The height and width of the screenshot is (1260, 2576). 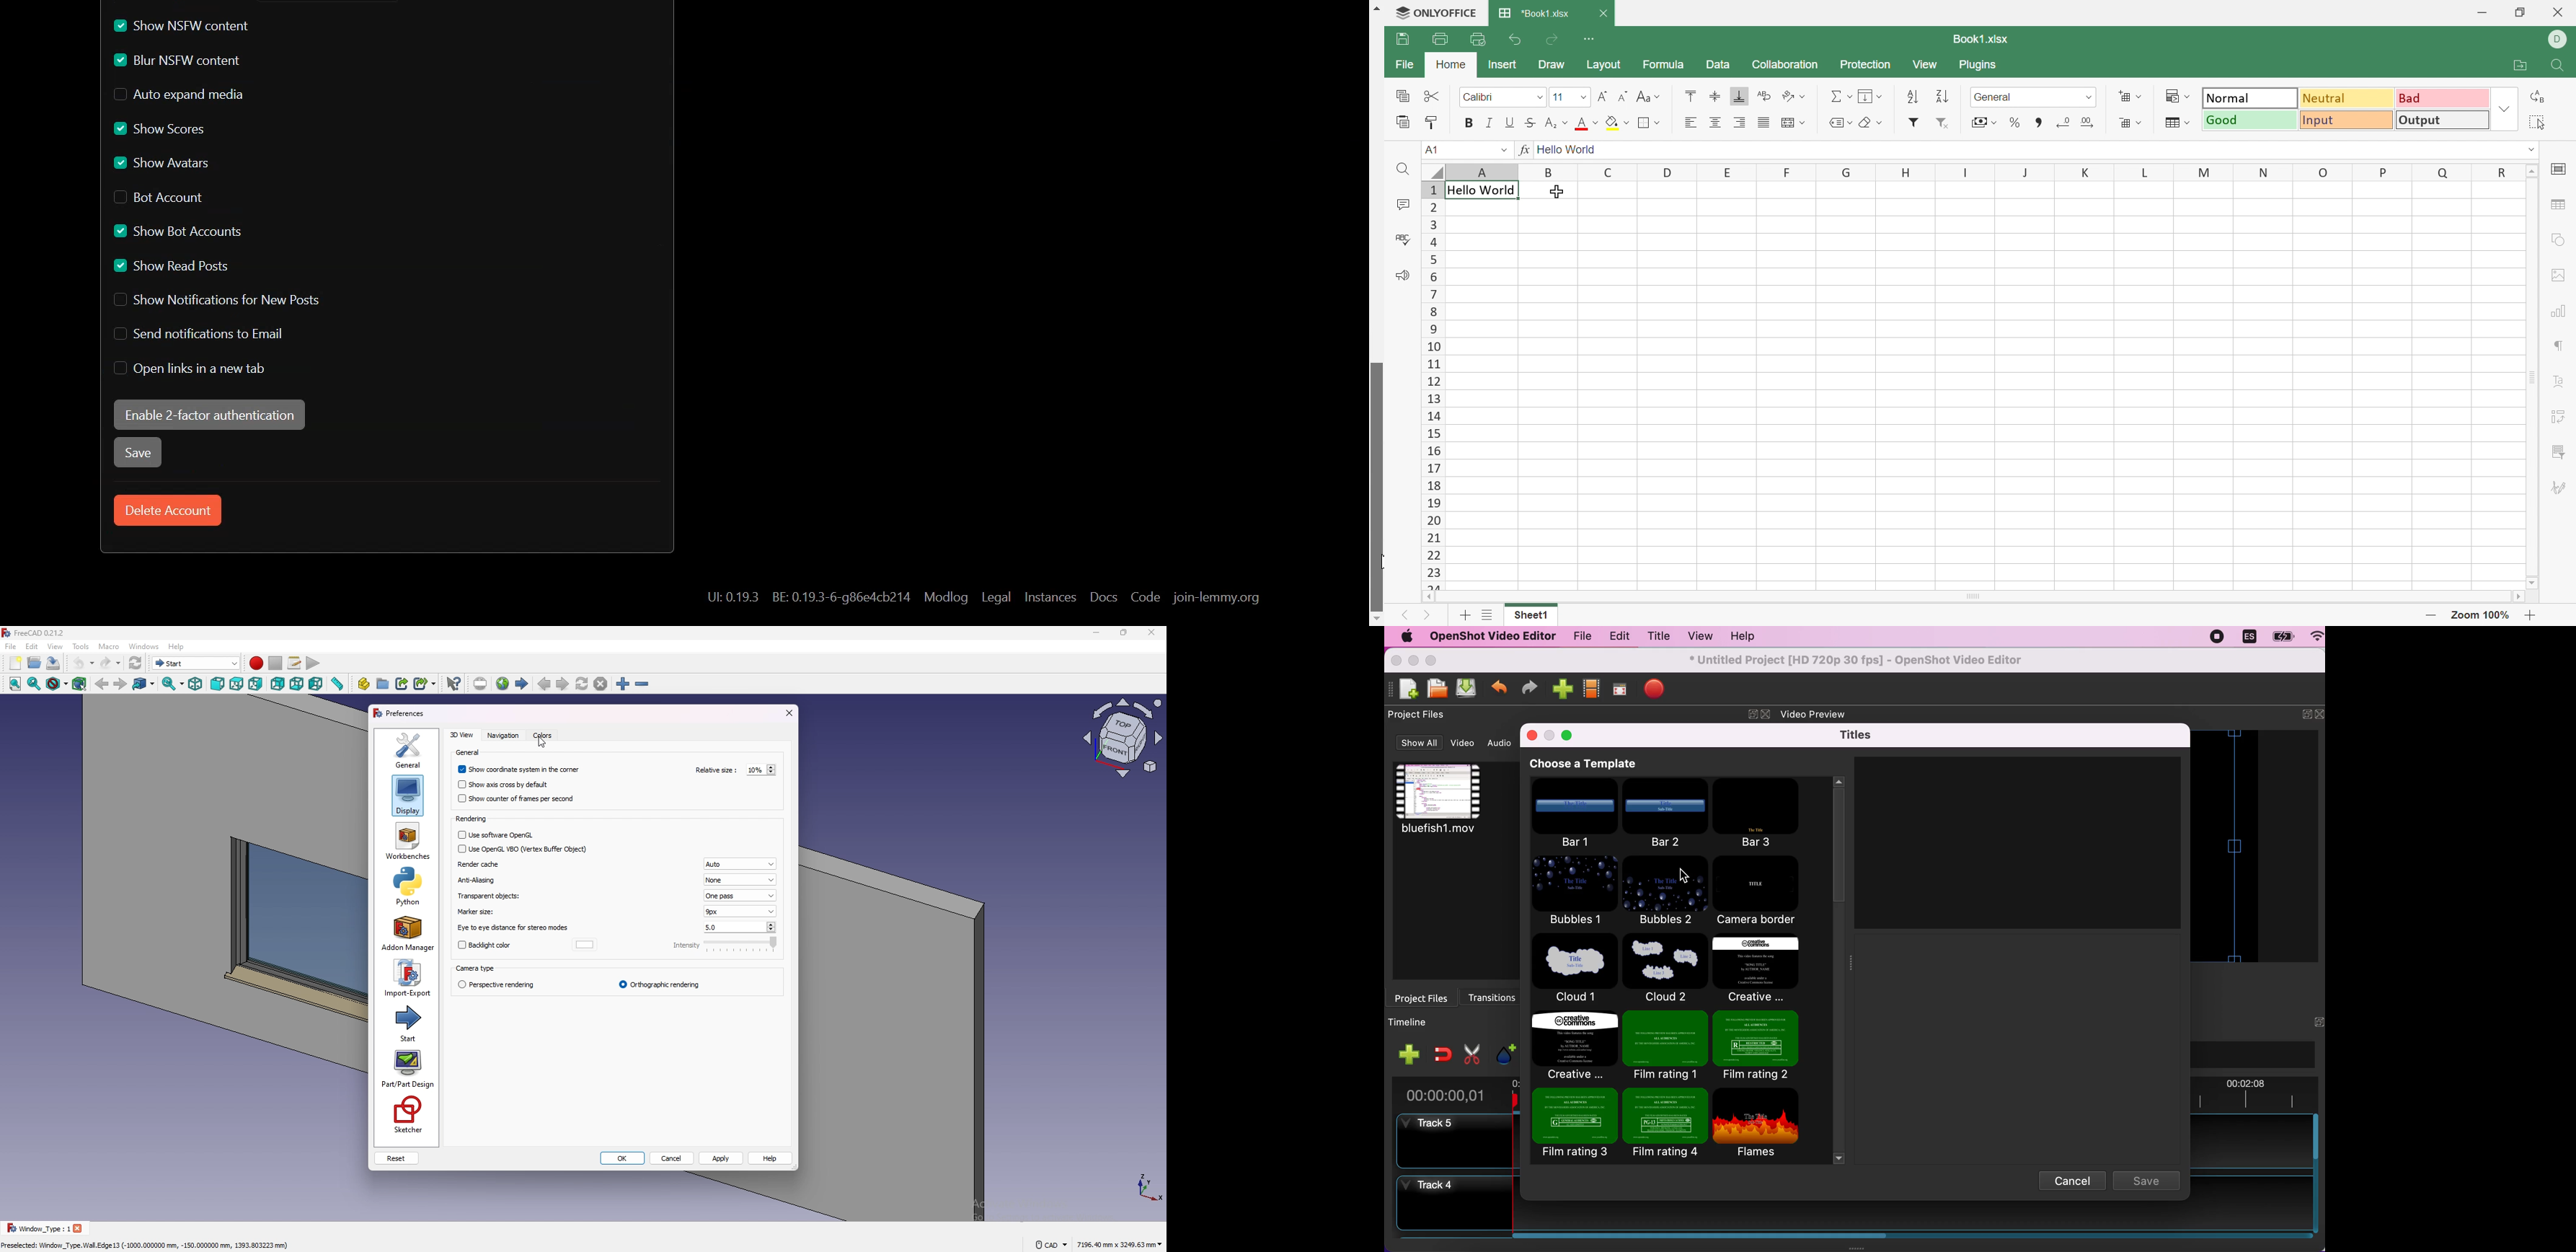 I want to click on open, so click(x=35, y=662).